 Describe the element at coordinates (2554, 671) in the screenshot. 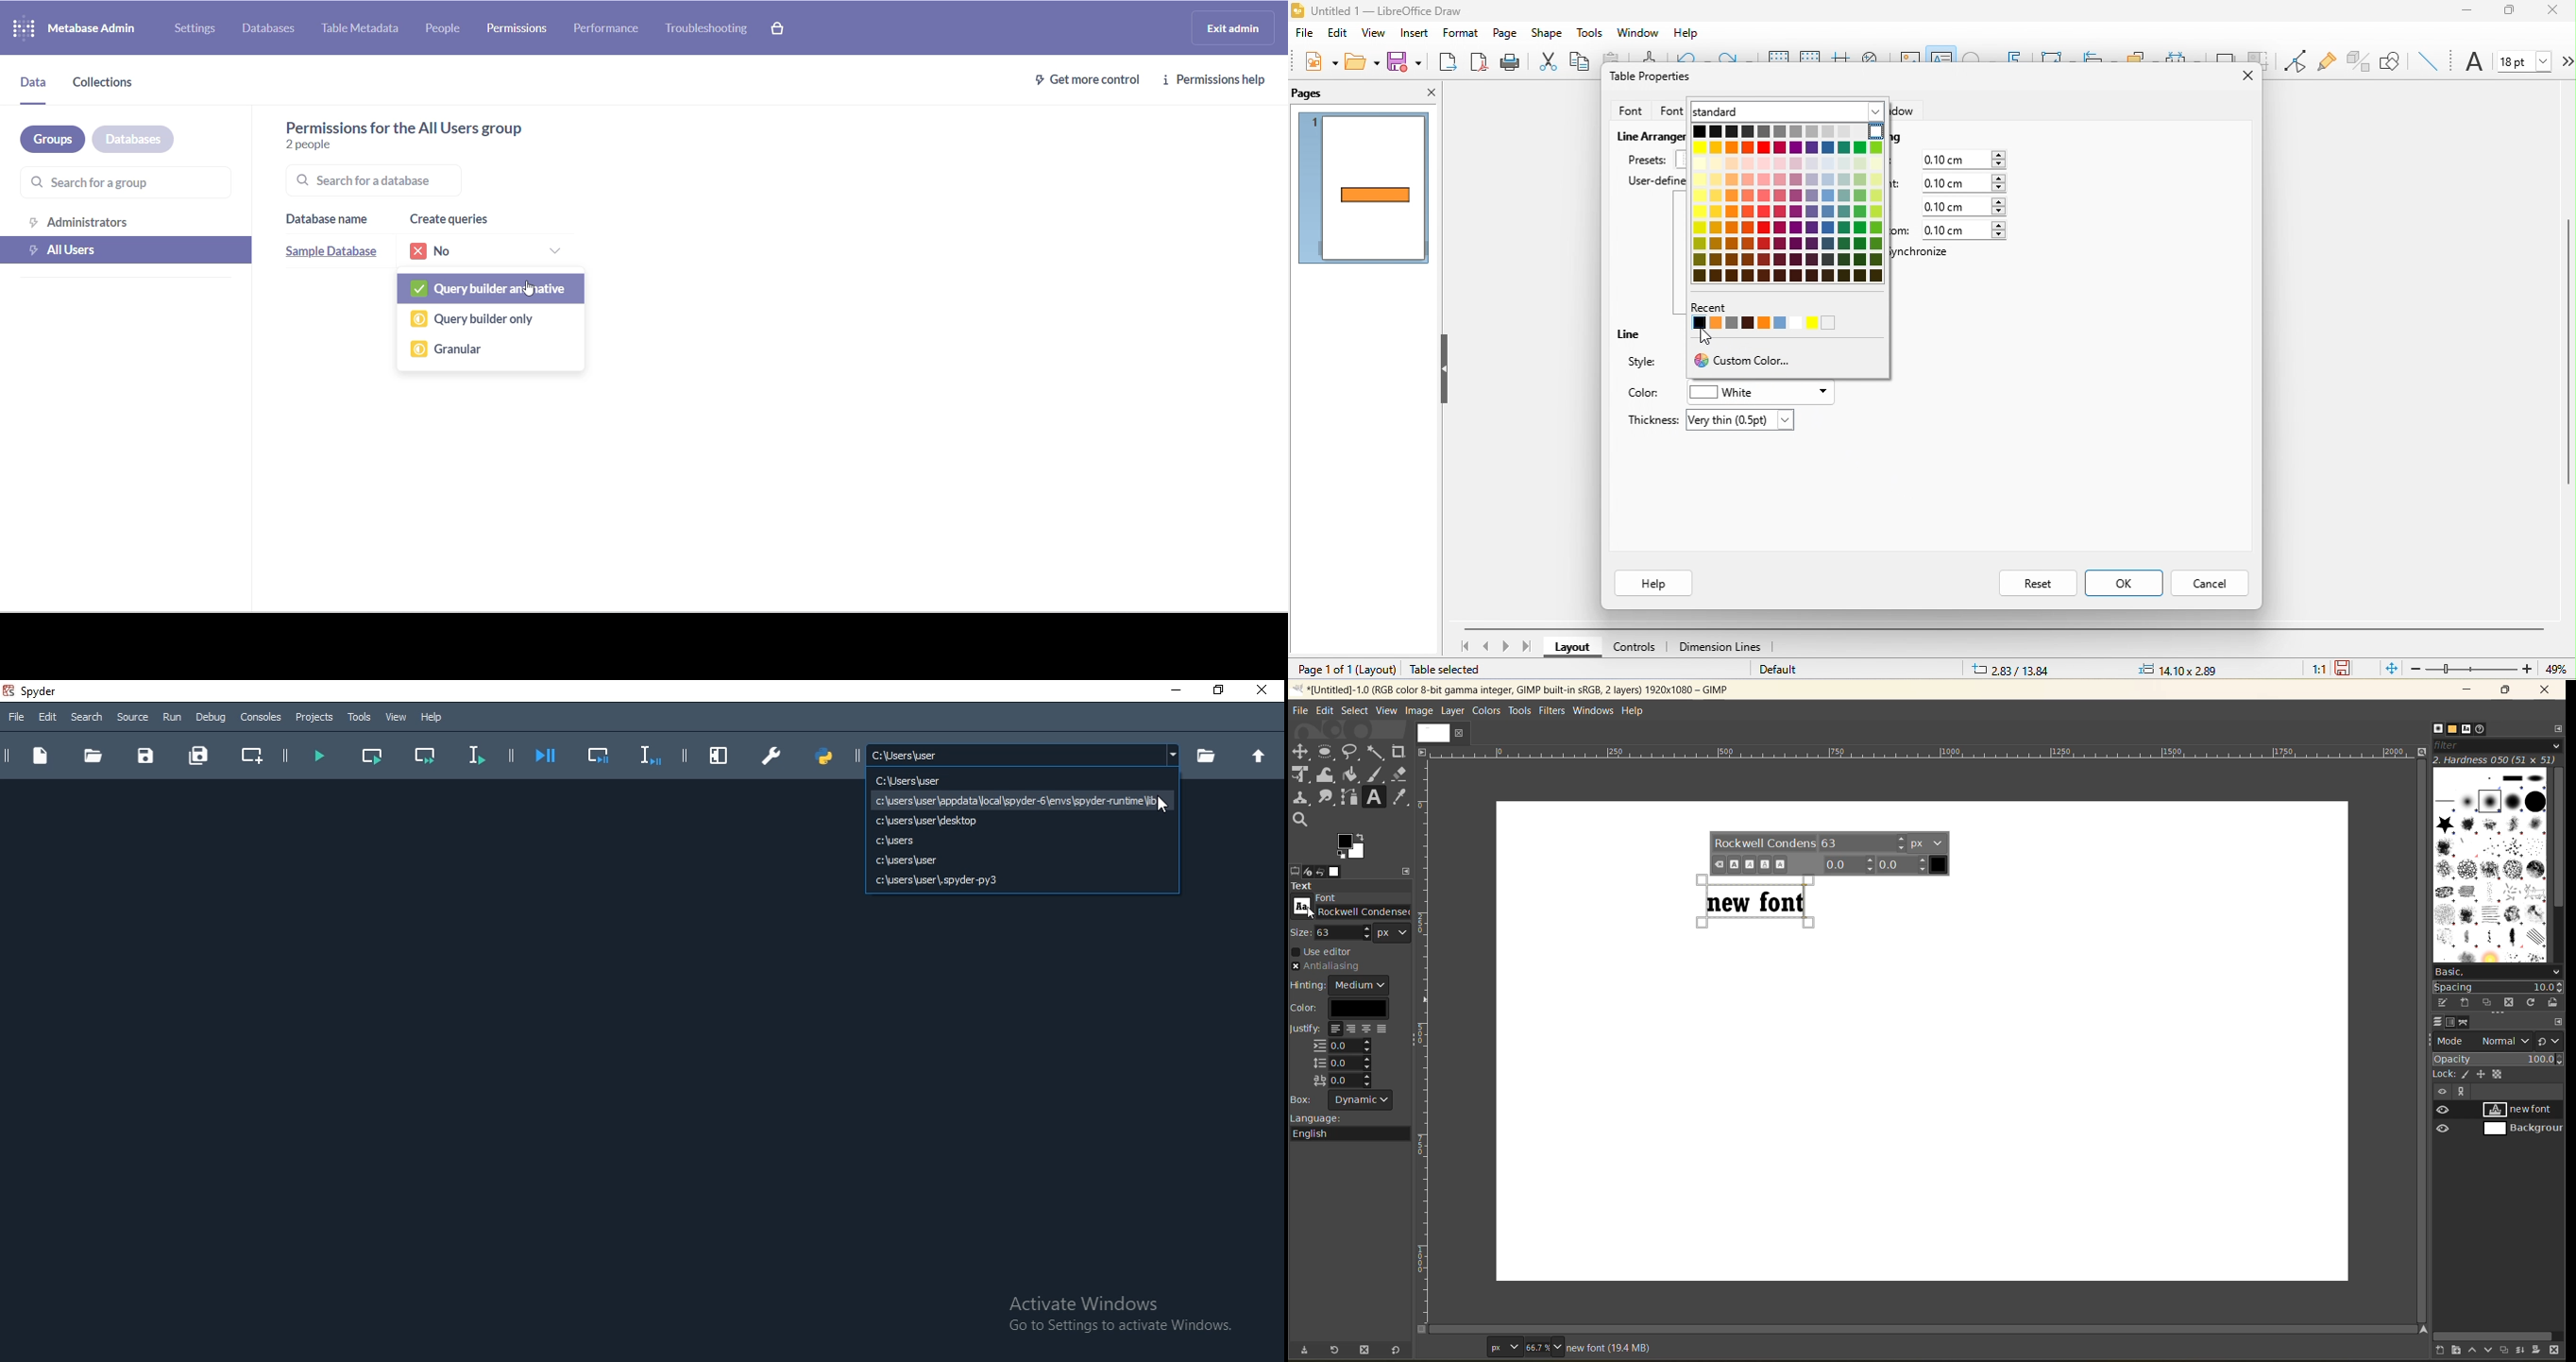

I see `49%` at that location.